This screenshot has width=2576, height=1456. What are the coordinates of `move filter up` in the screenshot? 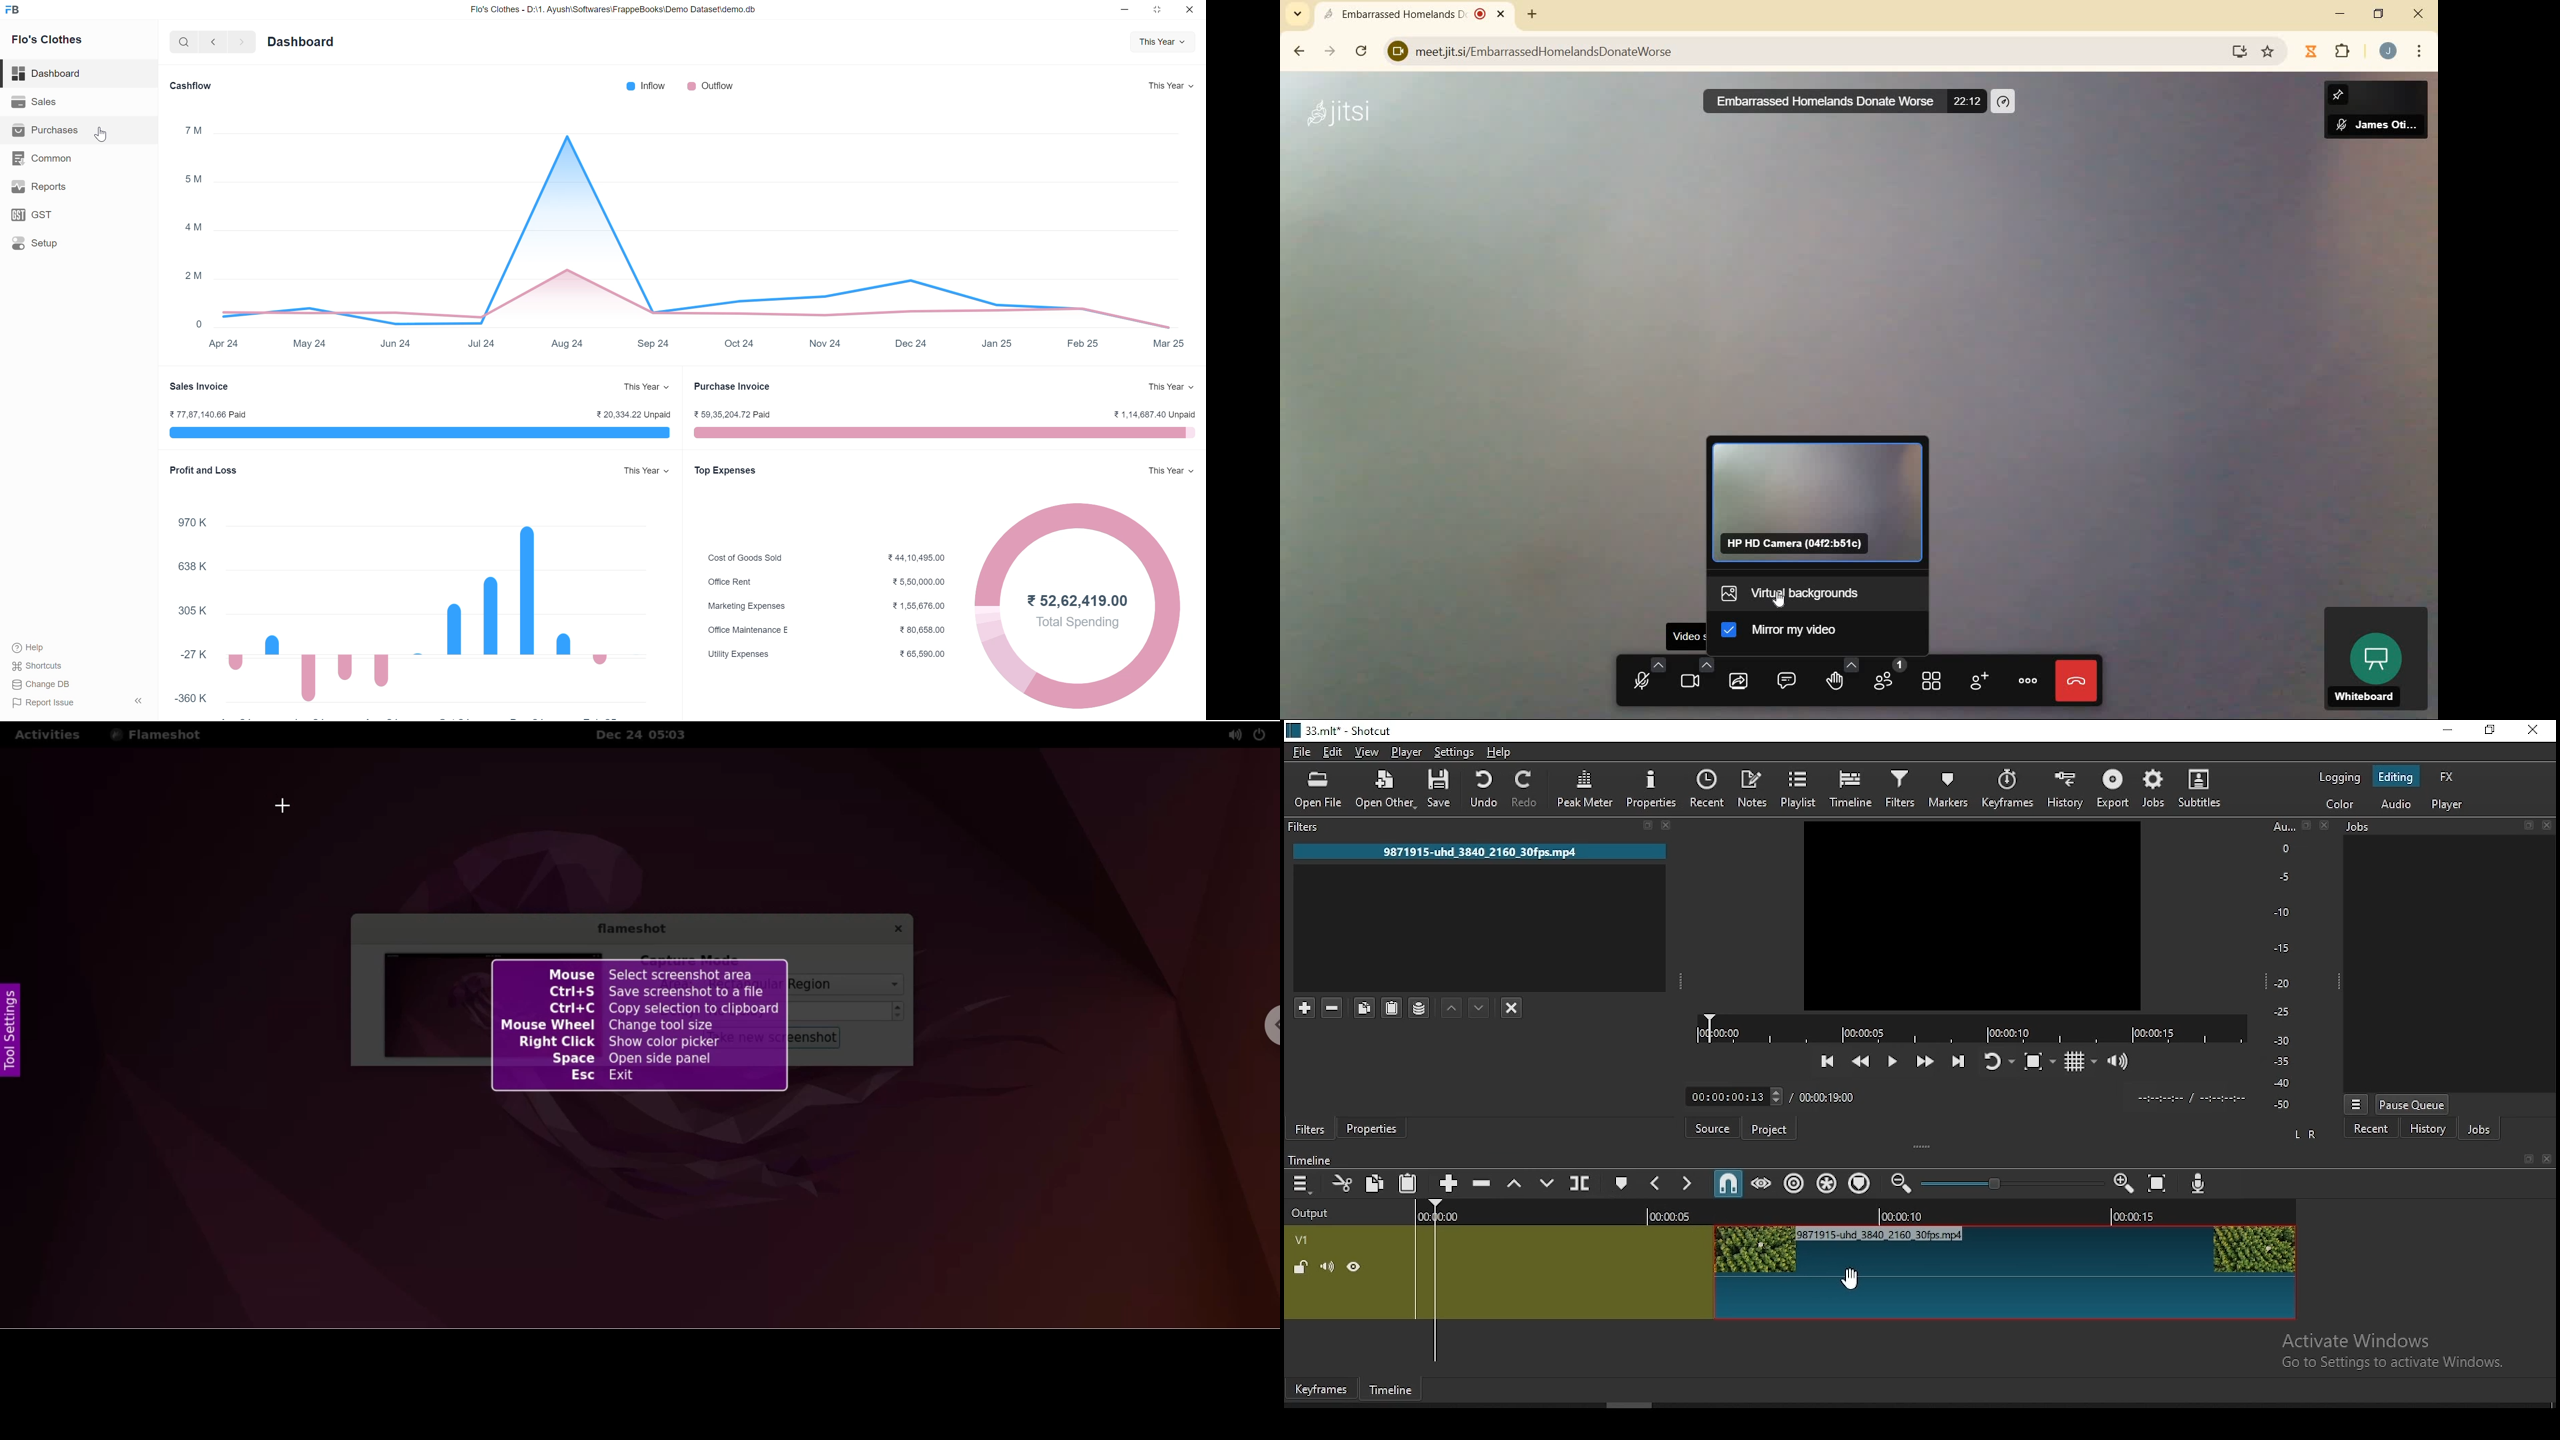 It's located at (1450, 1008).